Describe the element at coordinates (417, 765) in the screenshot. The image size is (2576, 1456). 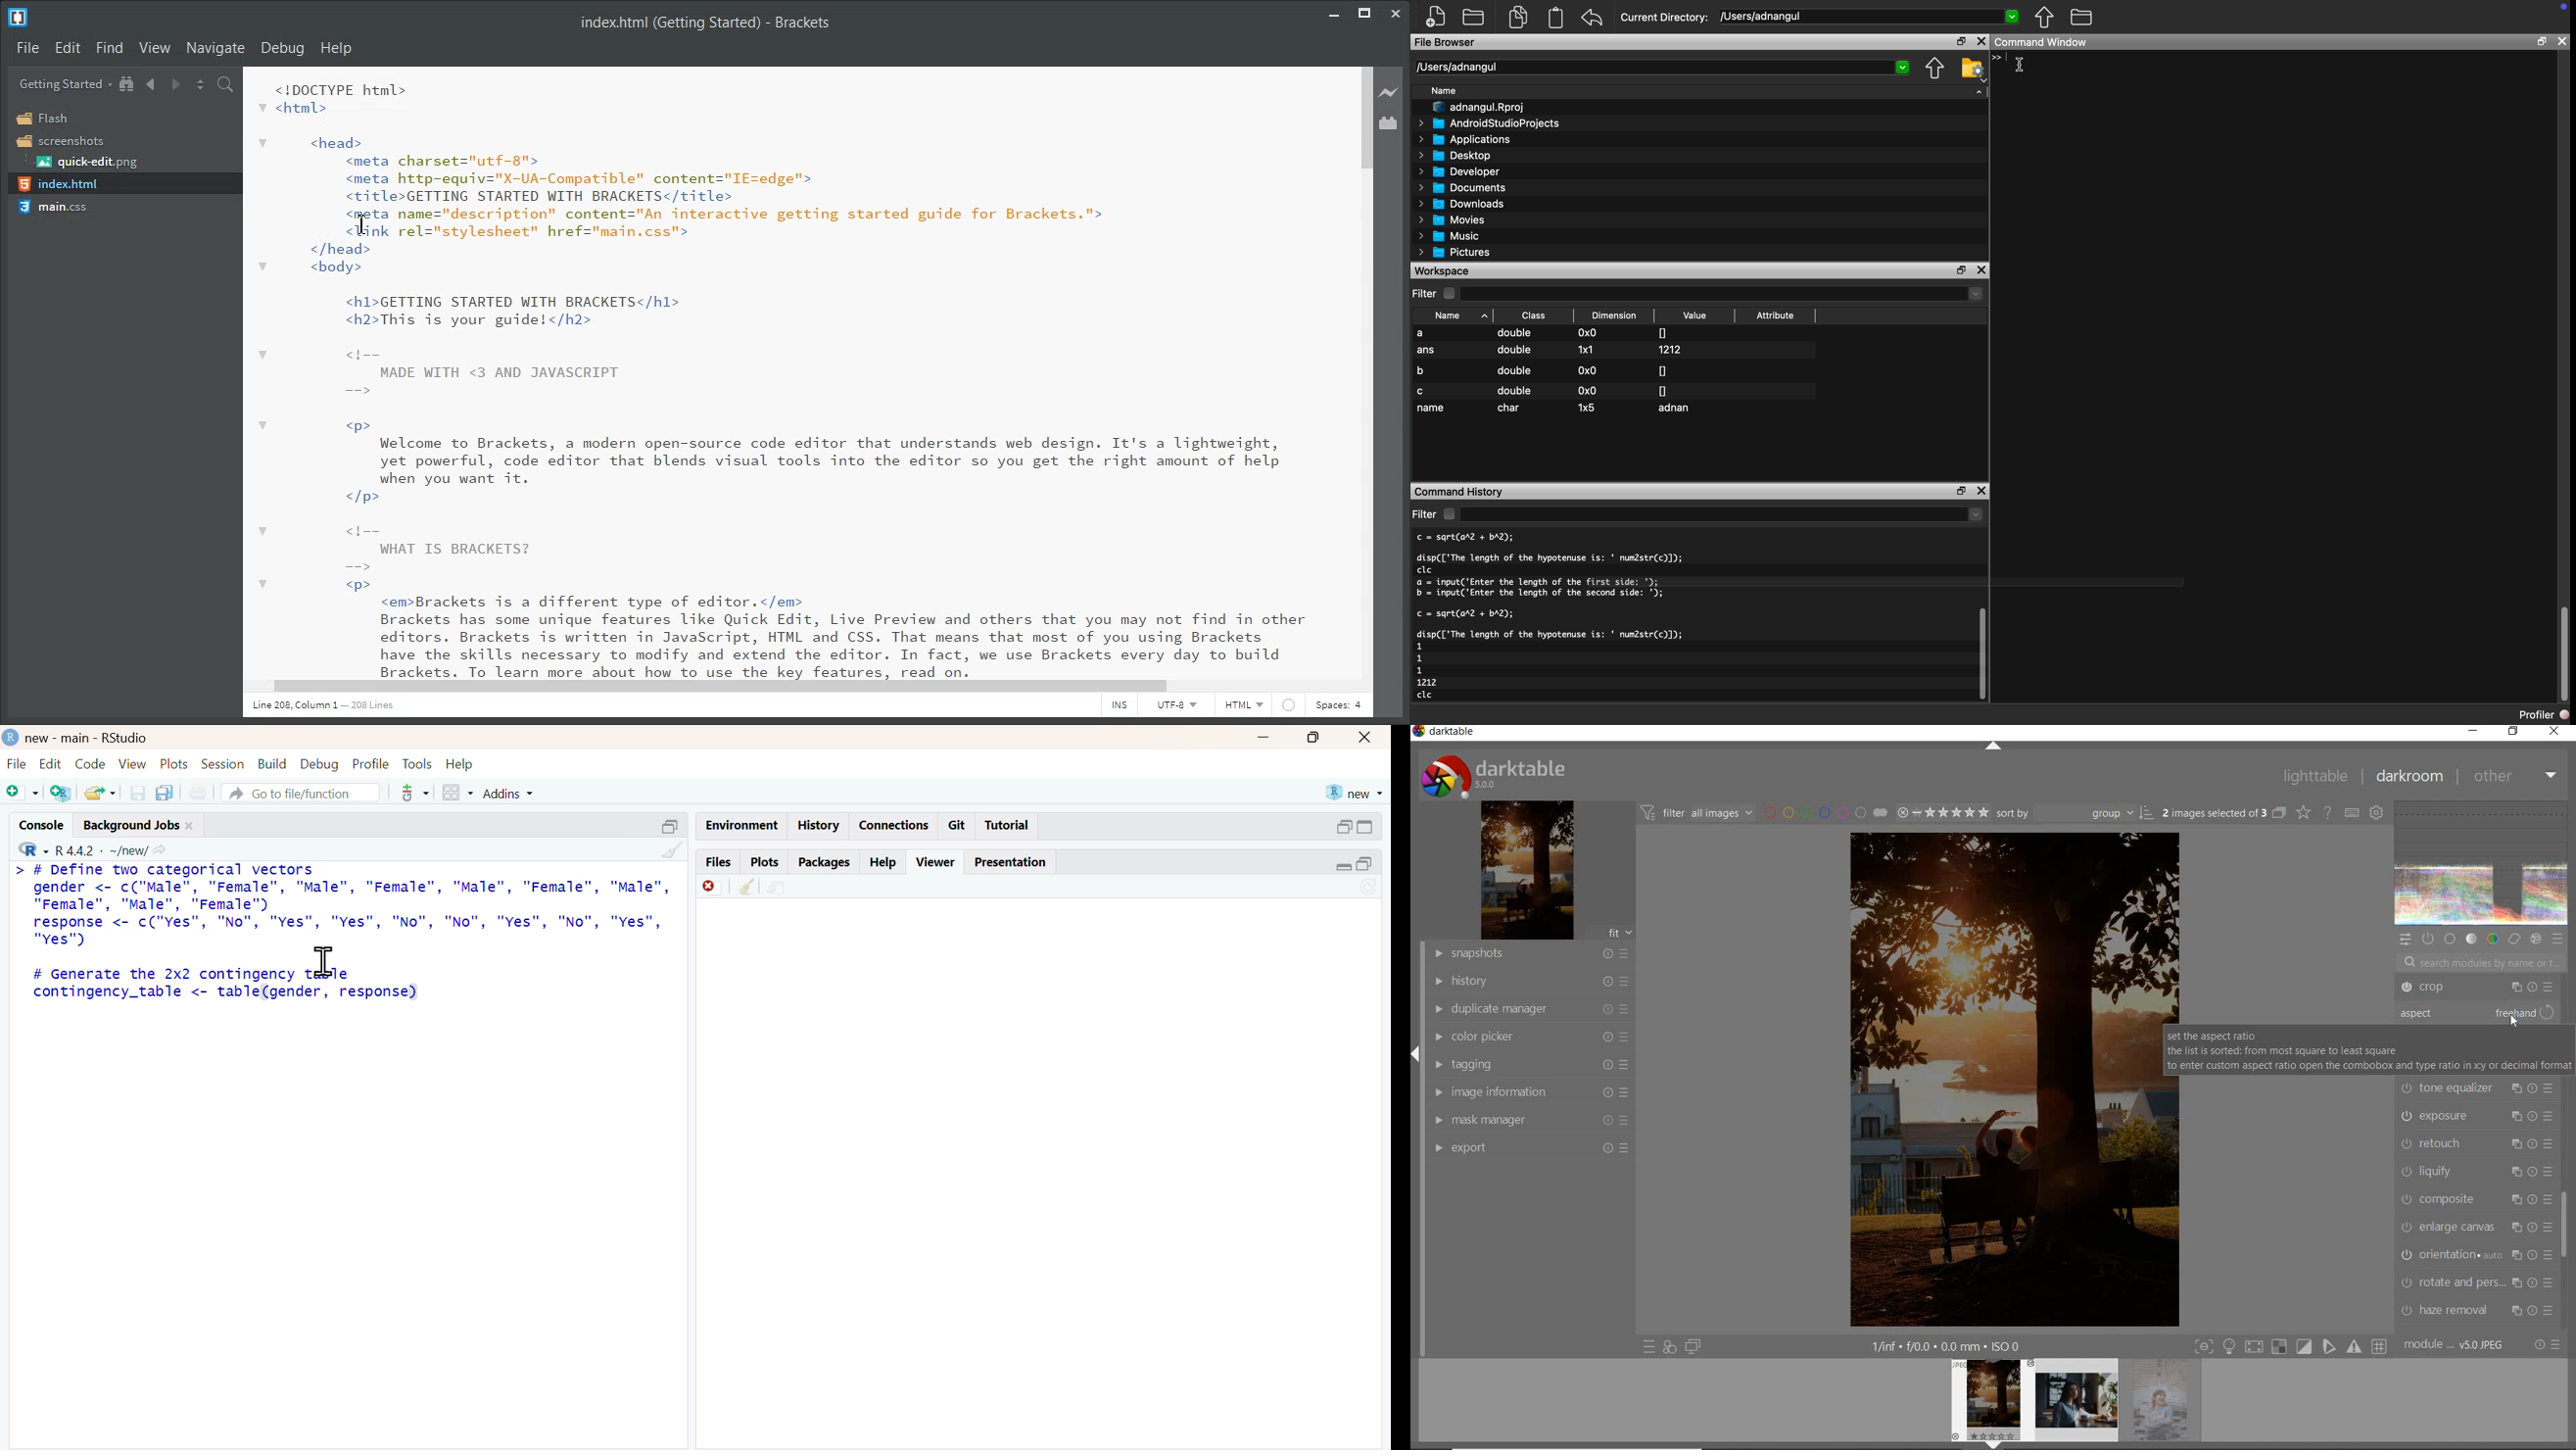
I see `tools` at that location.